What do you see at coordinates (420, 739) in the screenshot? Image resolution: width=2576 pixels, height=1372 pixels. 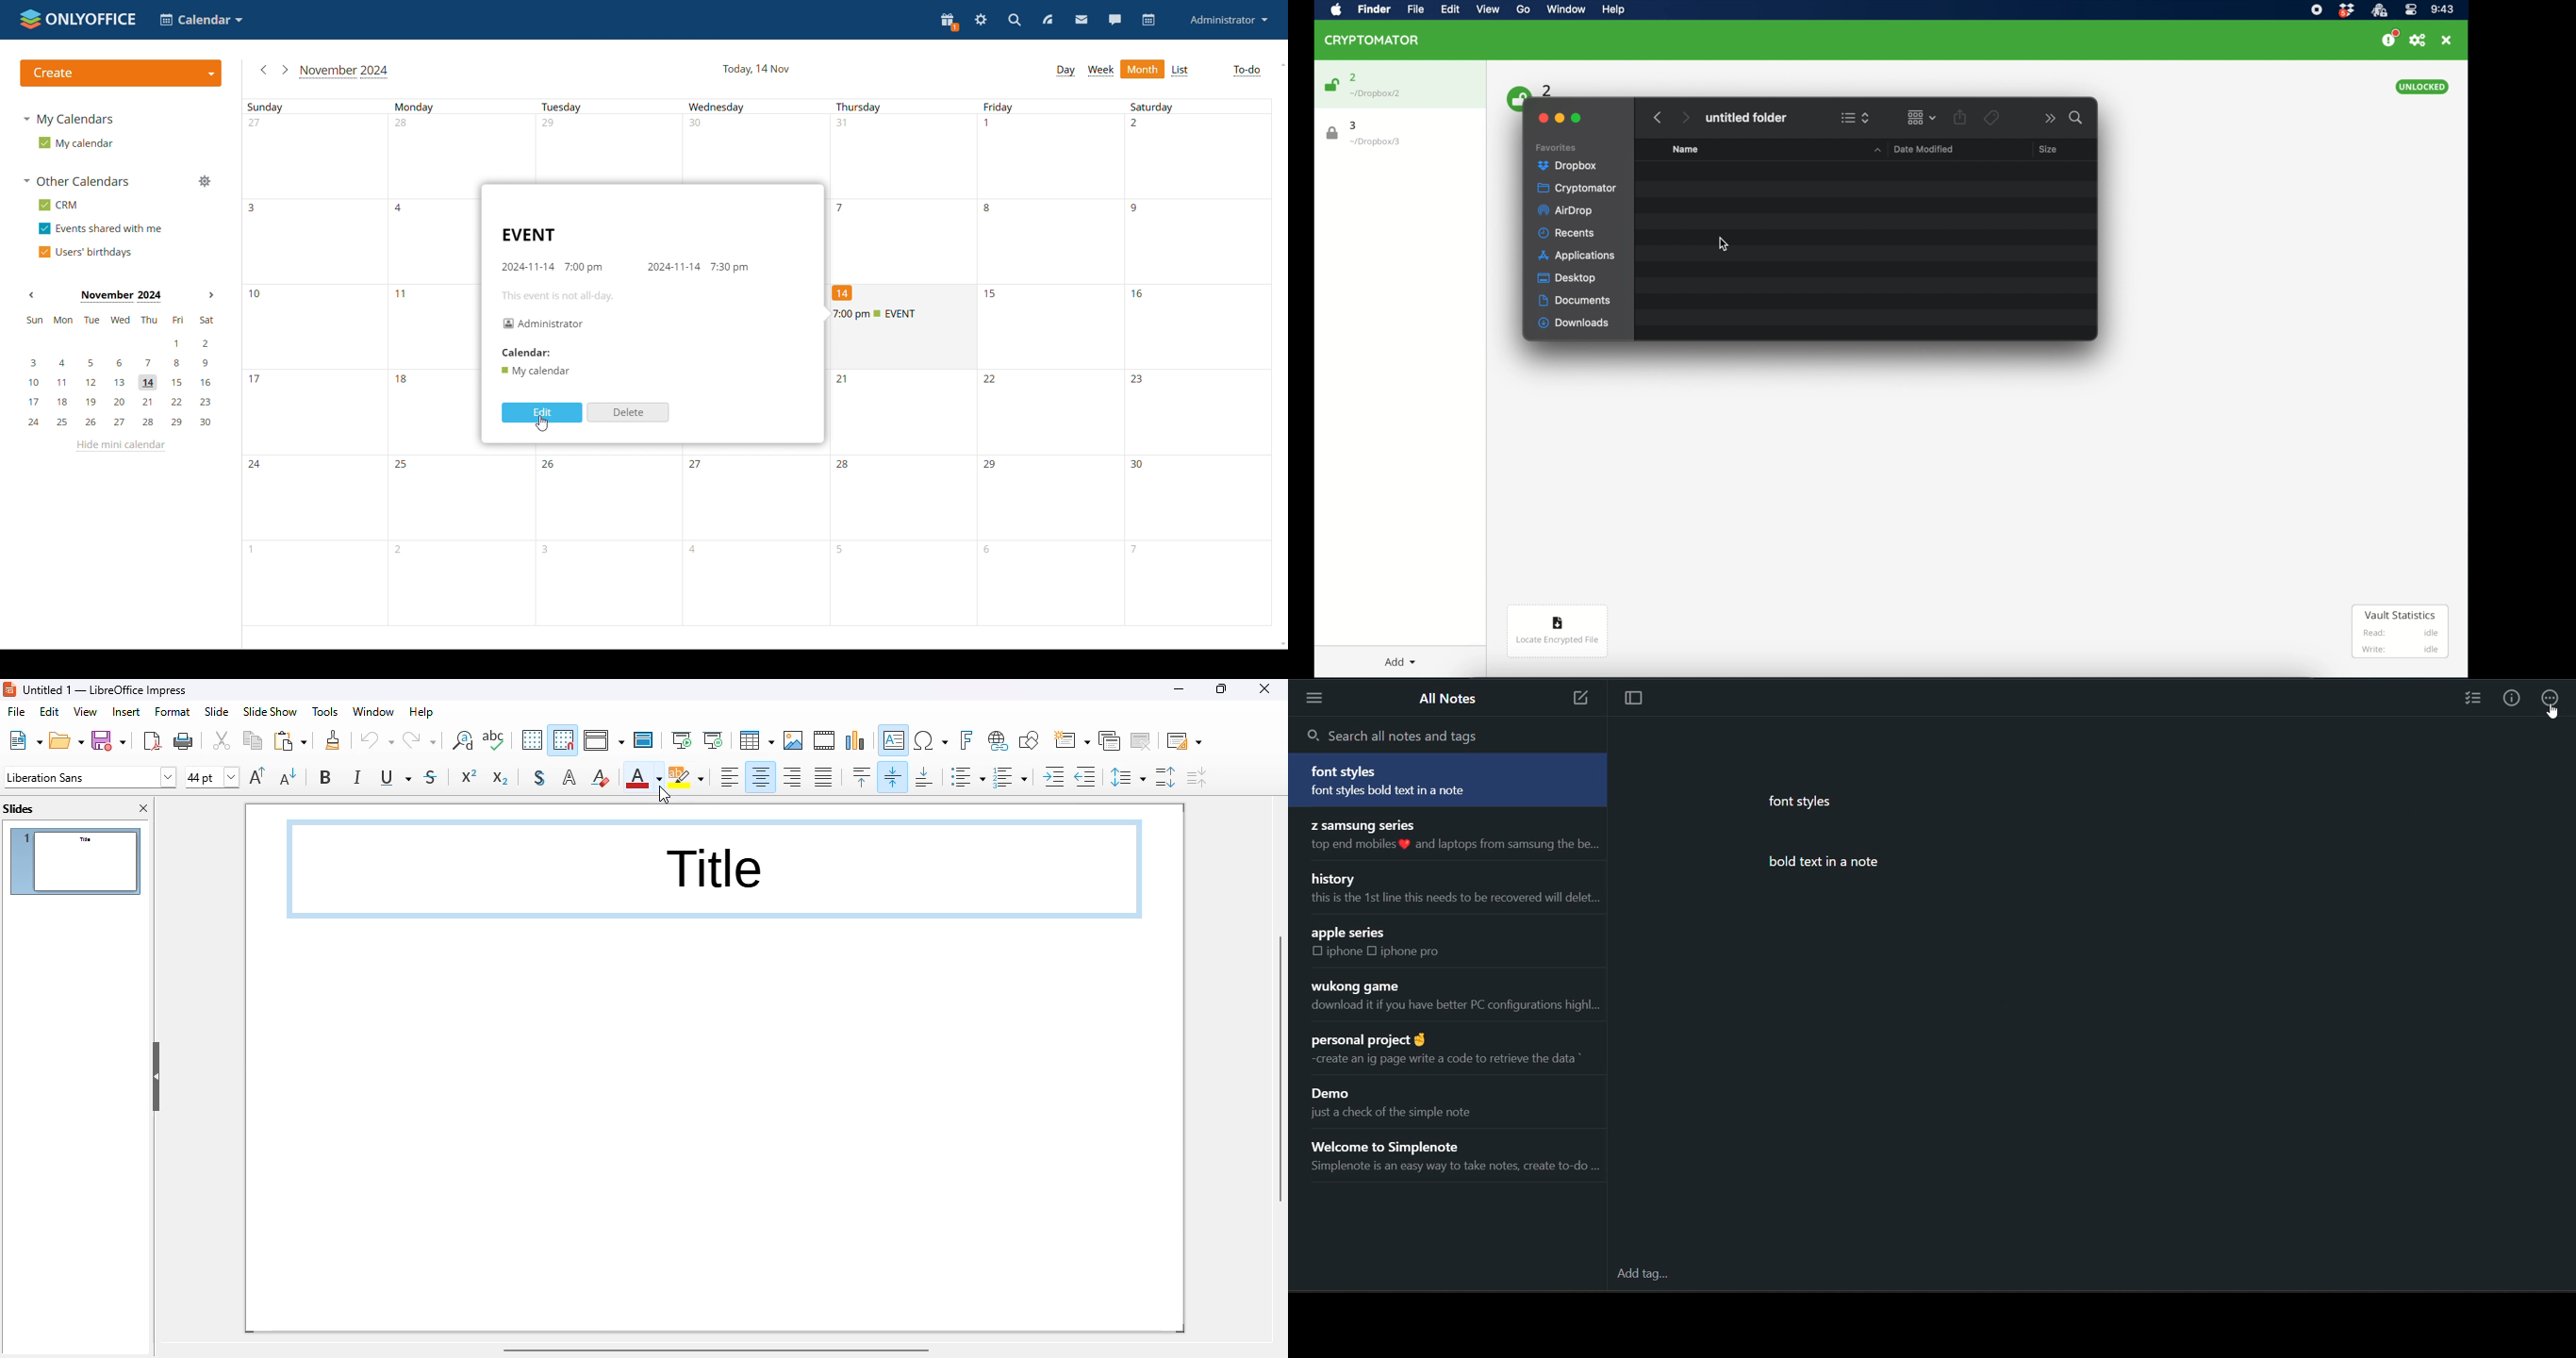 I see `redo` at bounding box center [420, 739].